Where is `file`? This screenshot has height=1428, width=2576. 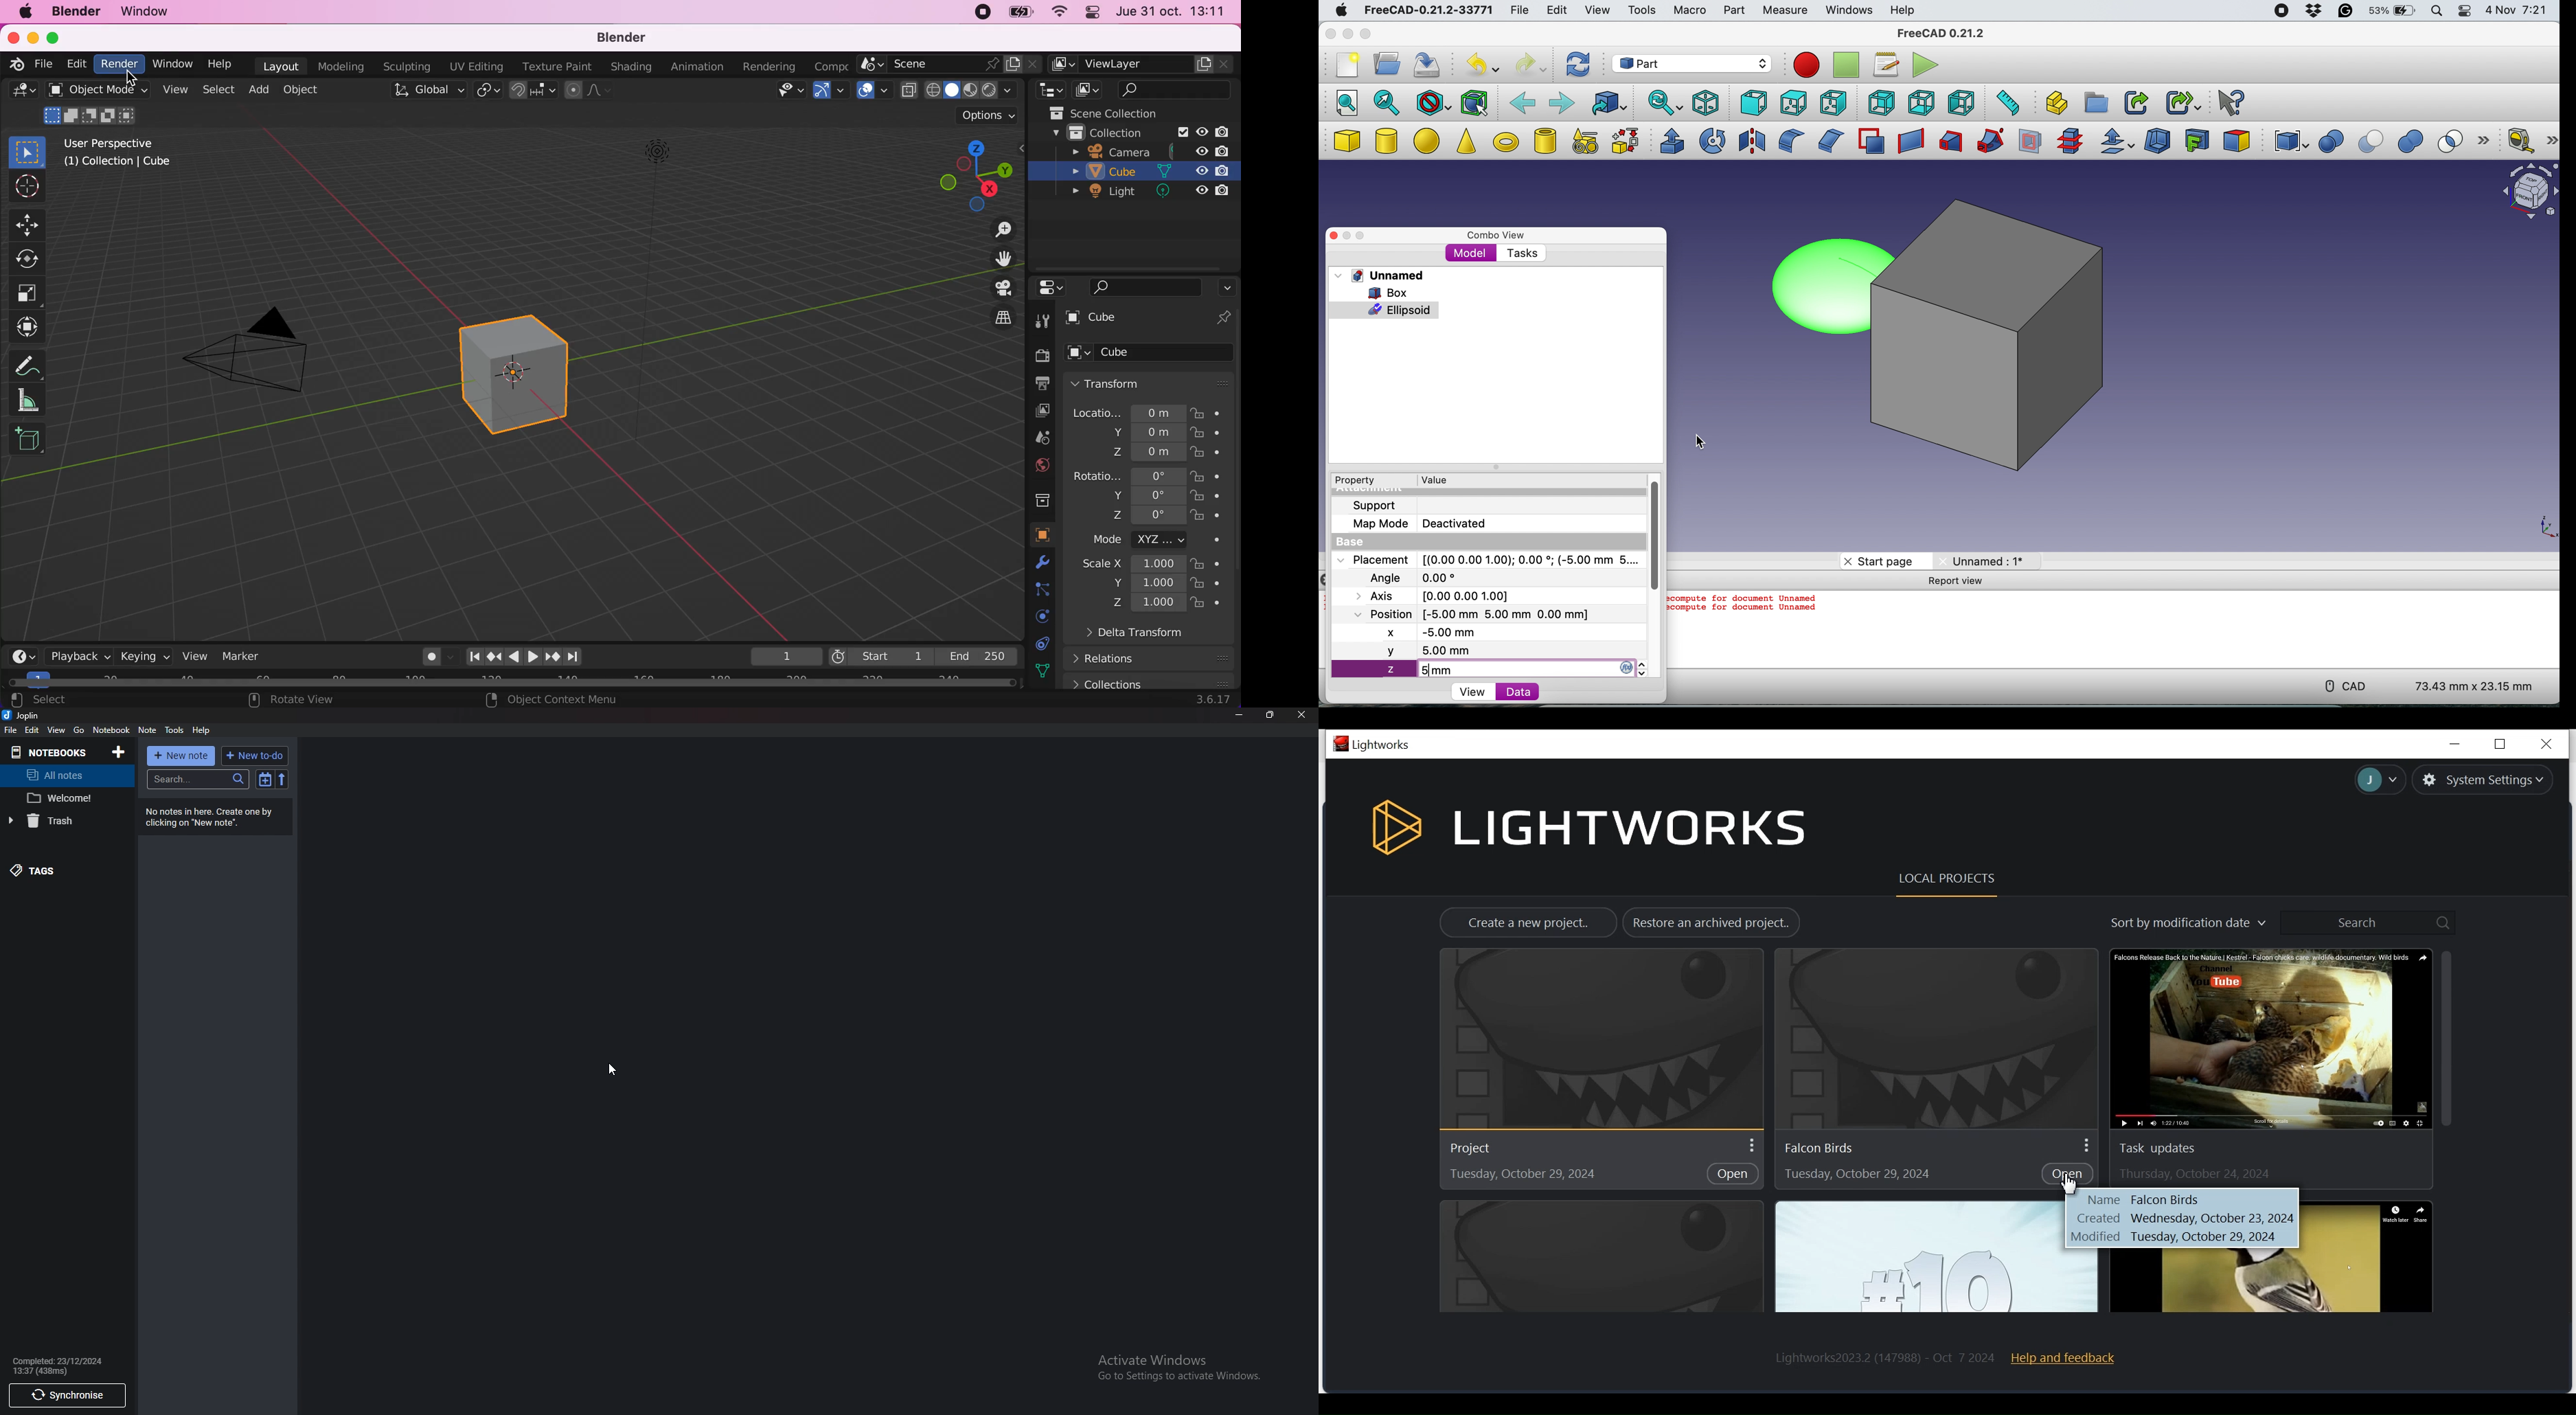 file is located at coordinates (10, 731).